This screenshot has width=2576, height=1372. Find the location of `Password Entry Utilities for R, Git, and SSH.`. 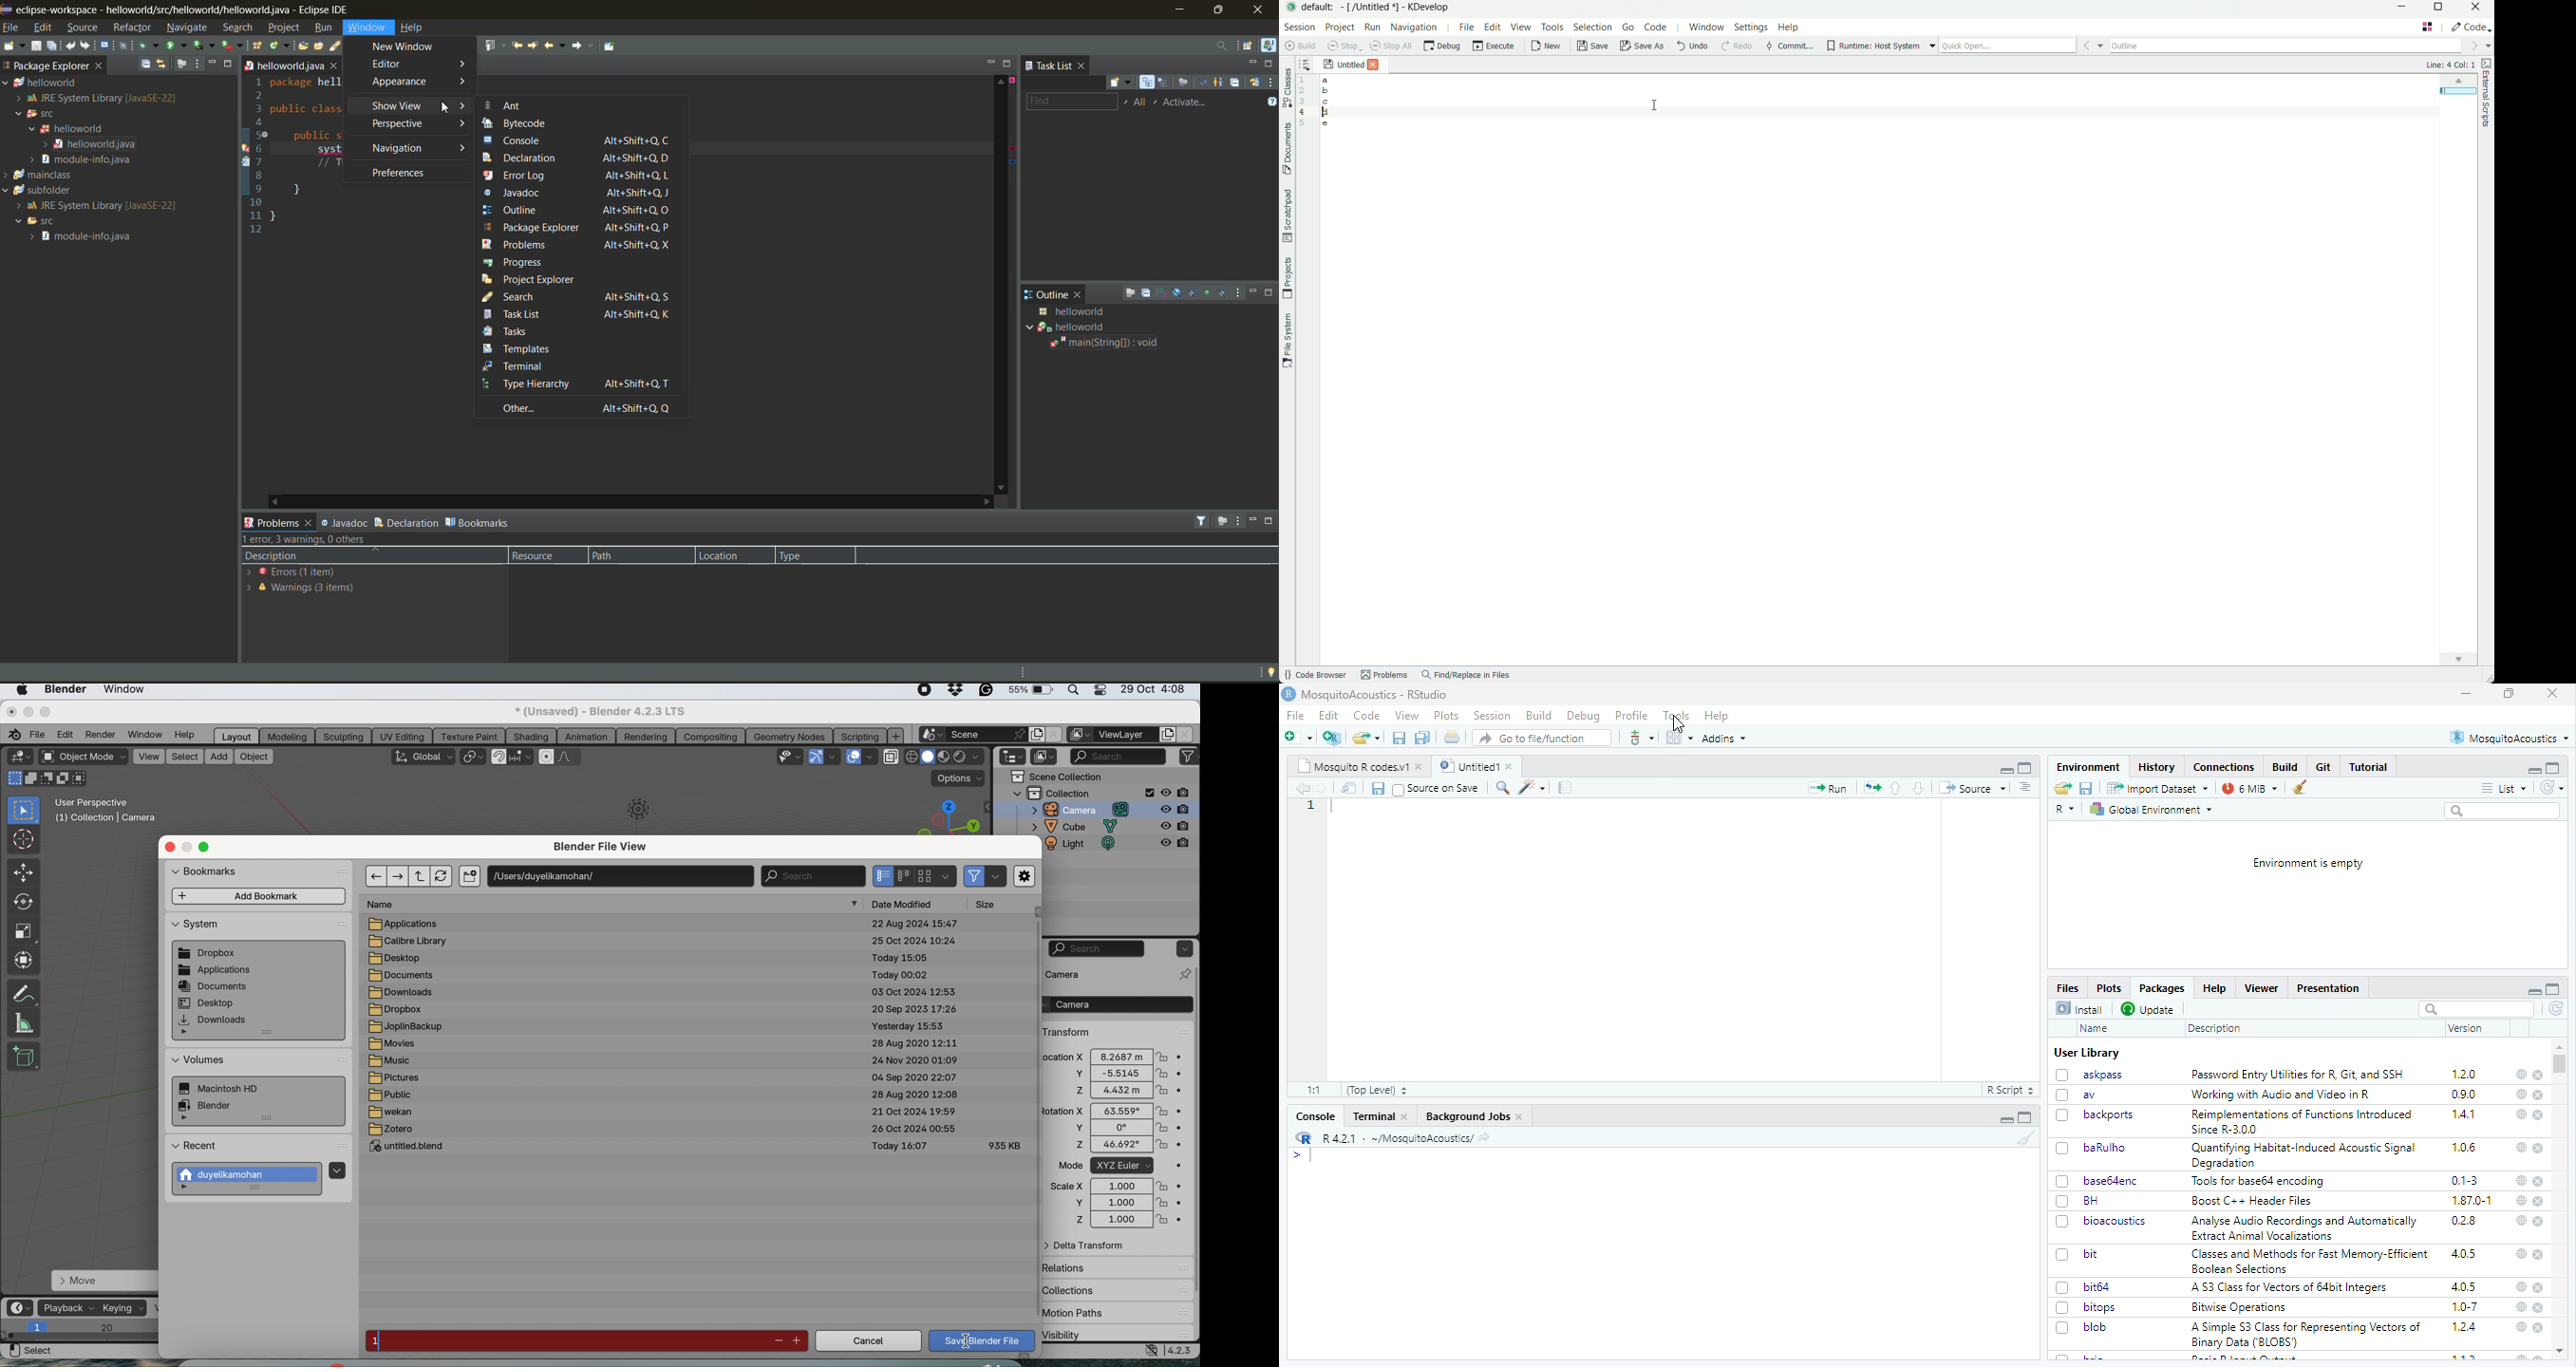

Password Entry Utilities for R, Git, and SSH. is located at coordinates (2300, 1074).